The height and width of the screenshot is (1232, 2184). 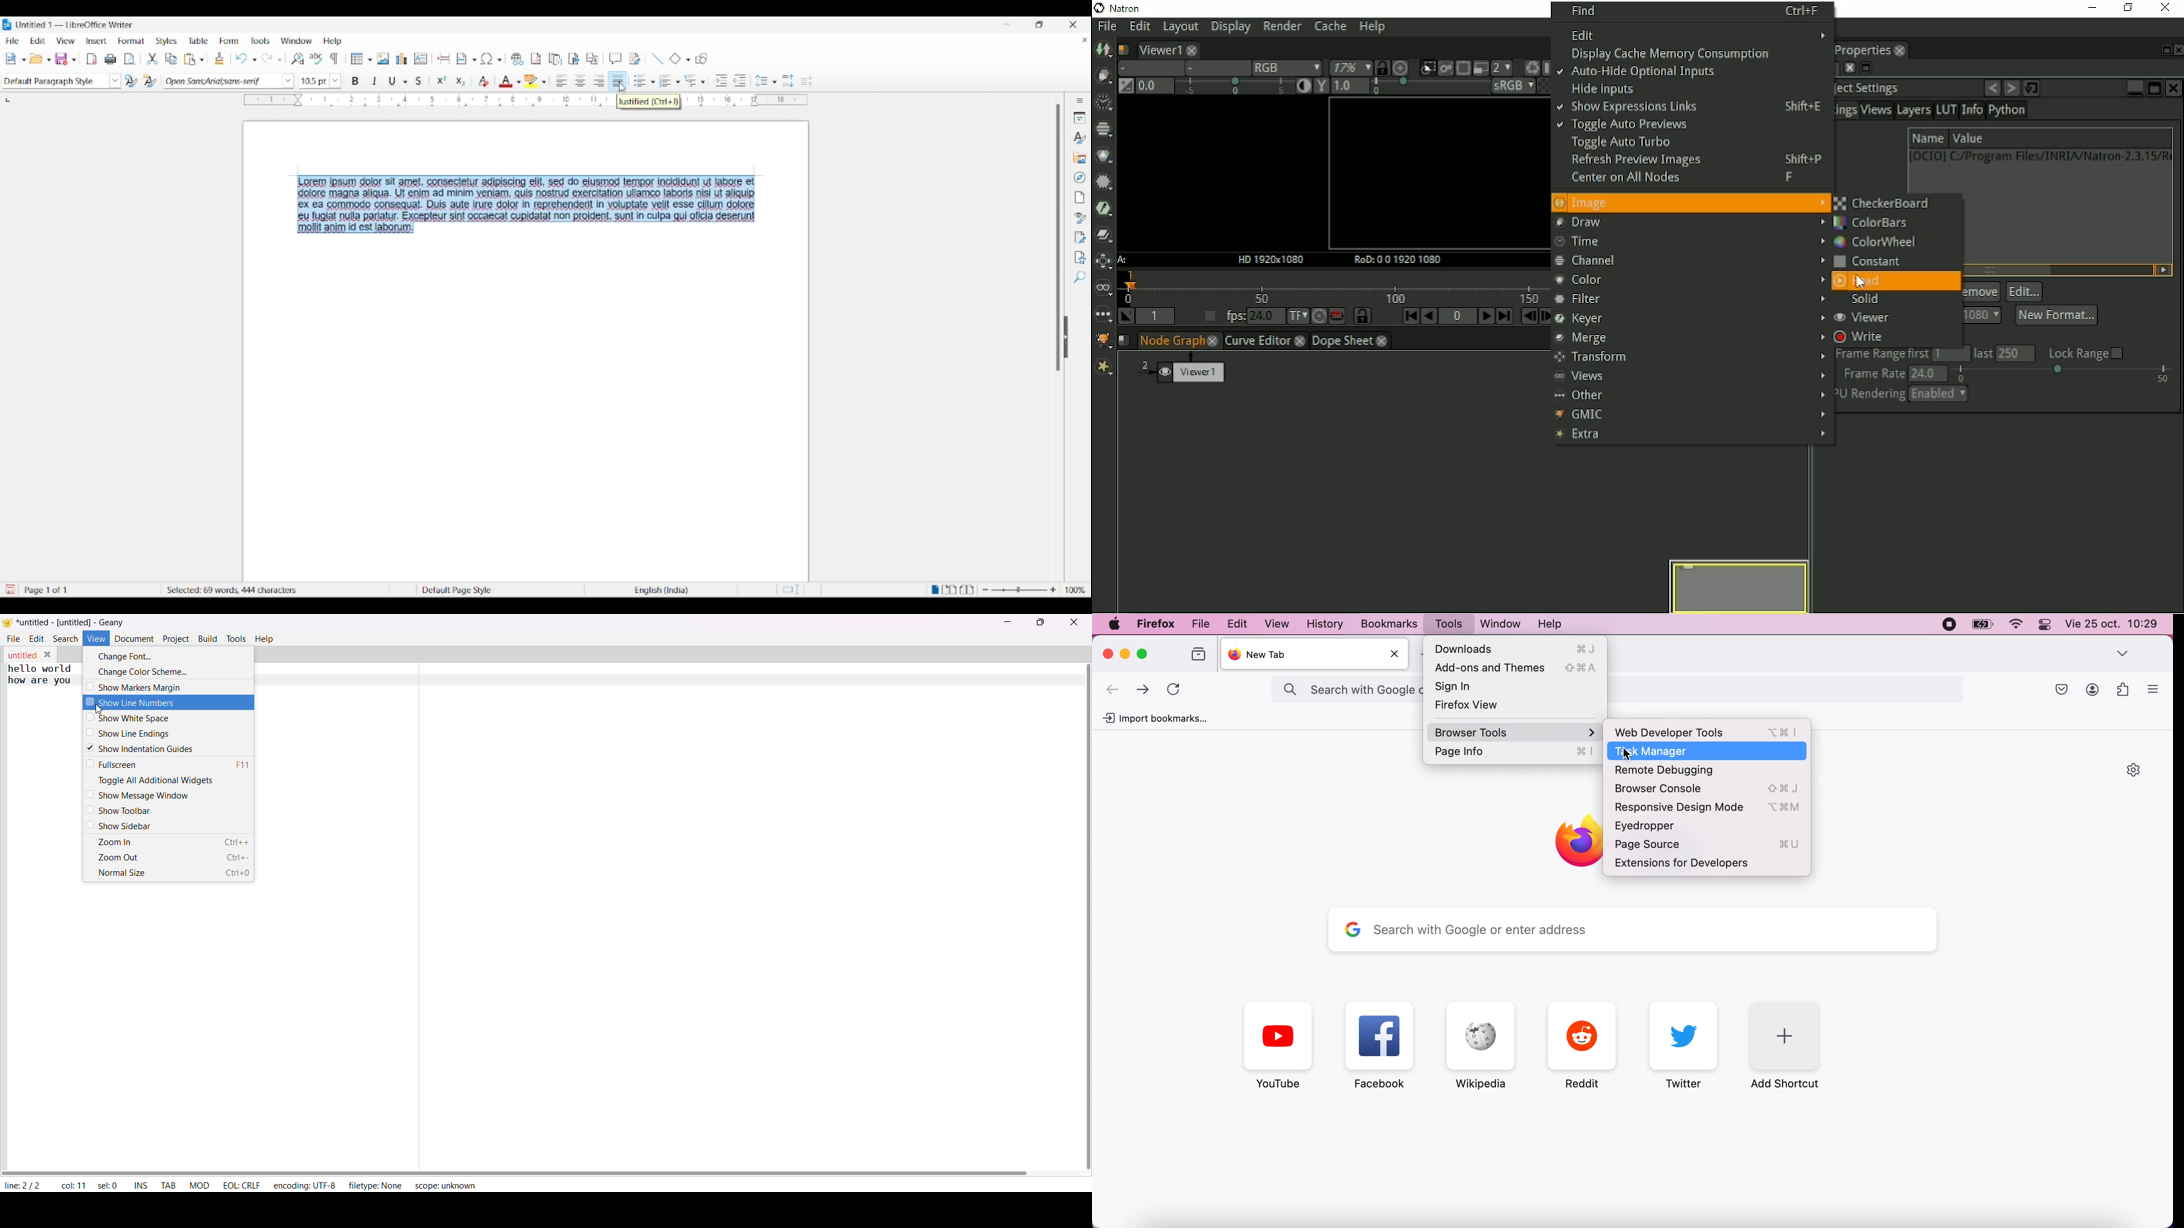 What do you see at coordinates (1007, 24) in the screenshot?
I see `Minimize` at bounding box center [1007, 24].